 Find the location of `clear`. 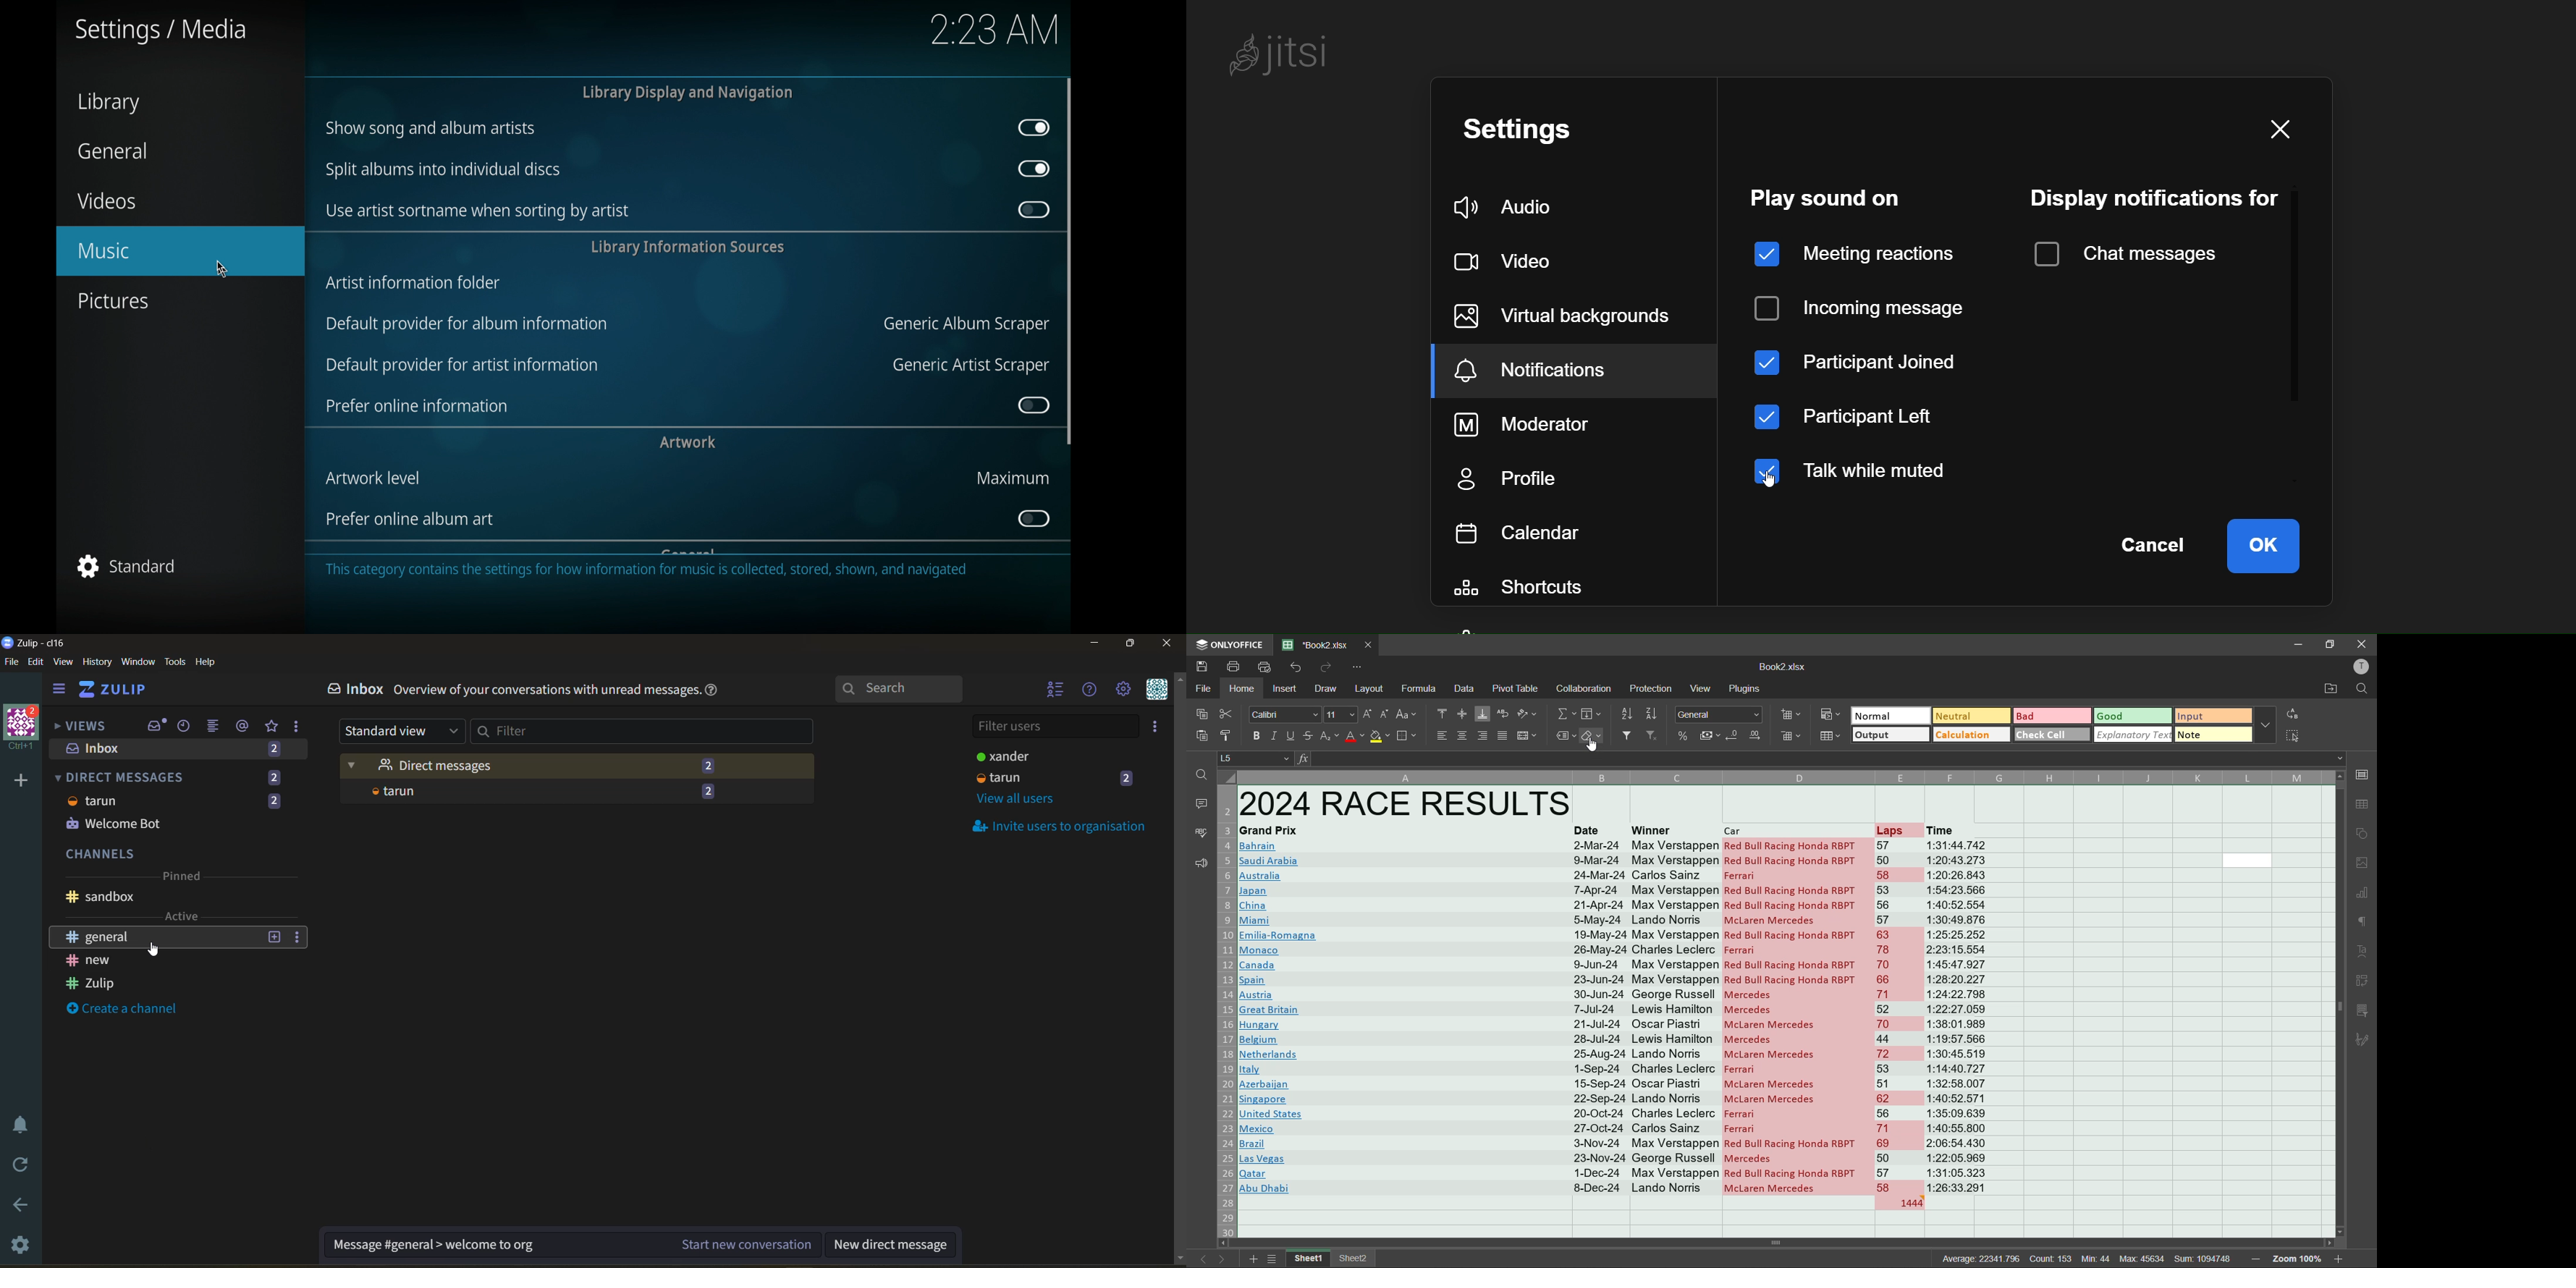

clear is located at coordinates (1593, 737).